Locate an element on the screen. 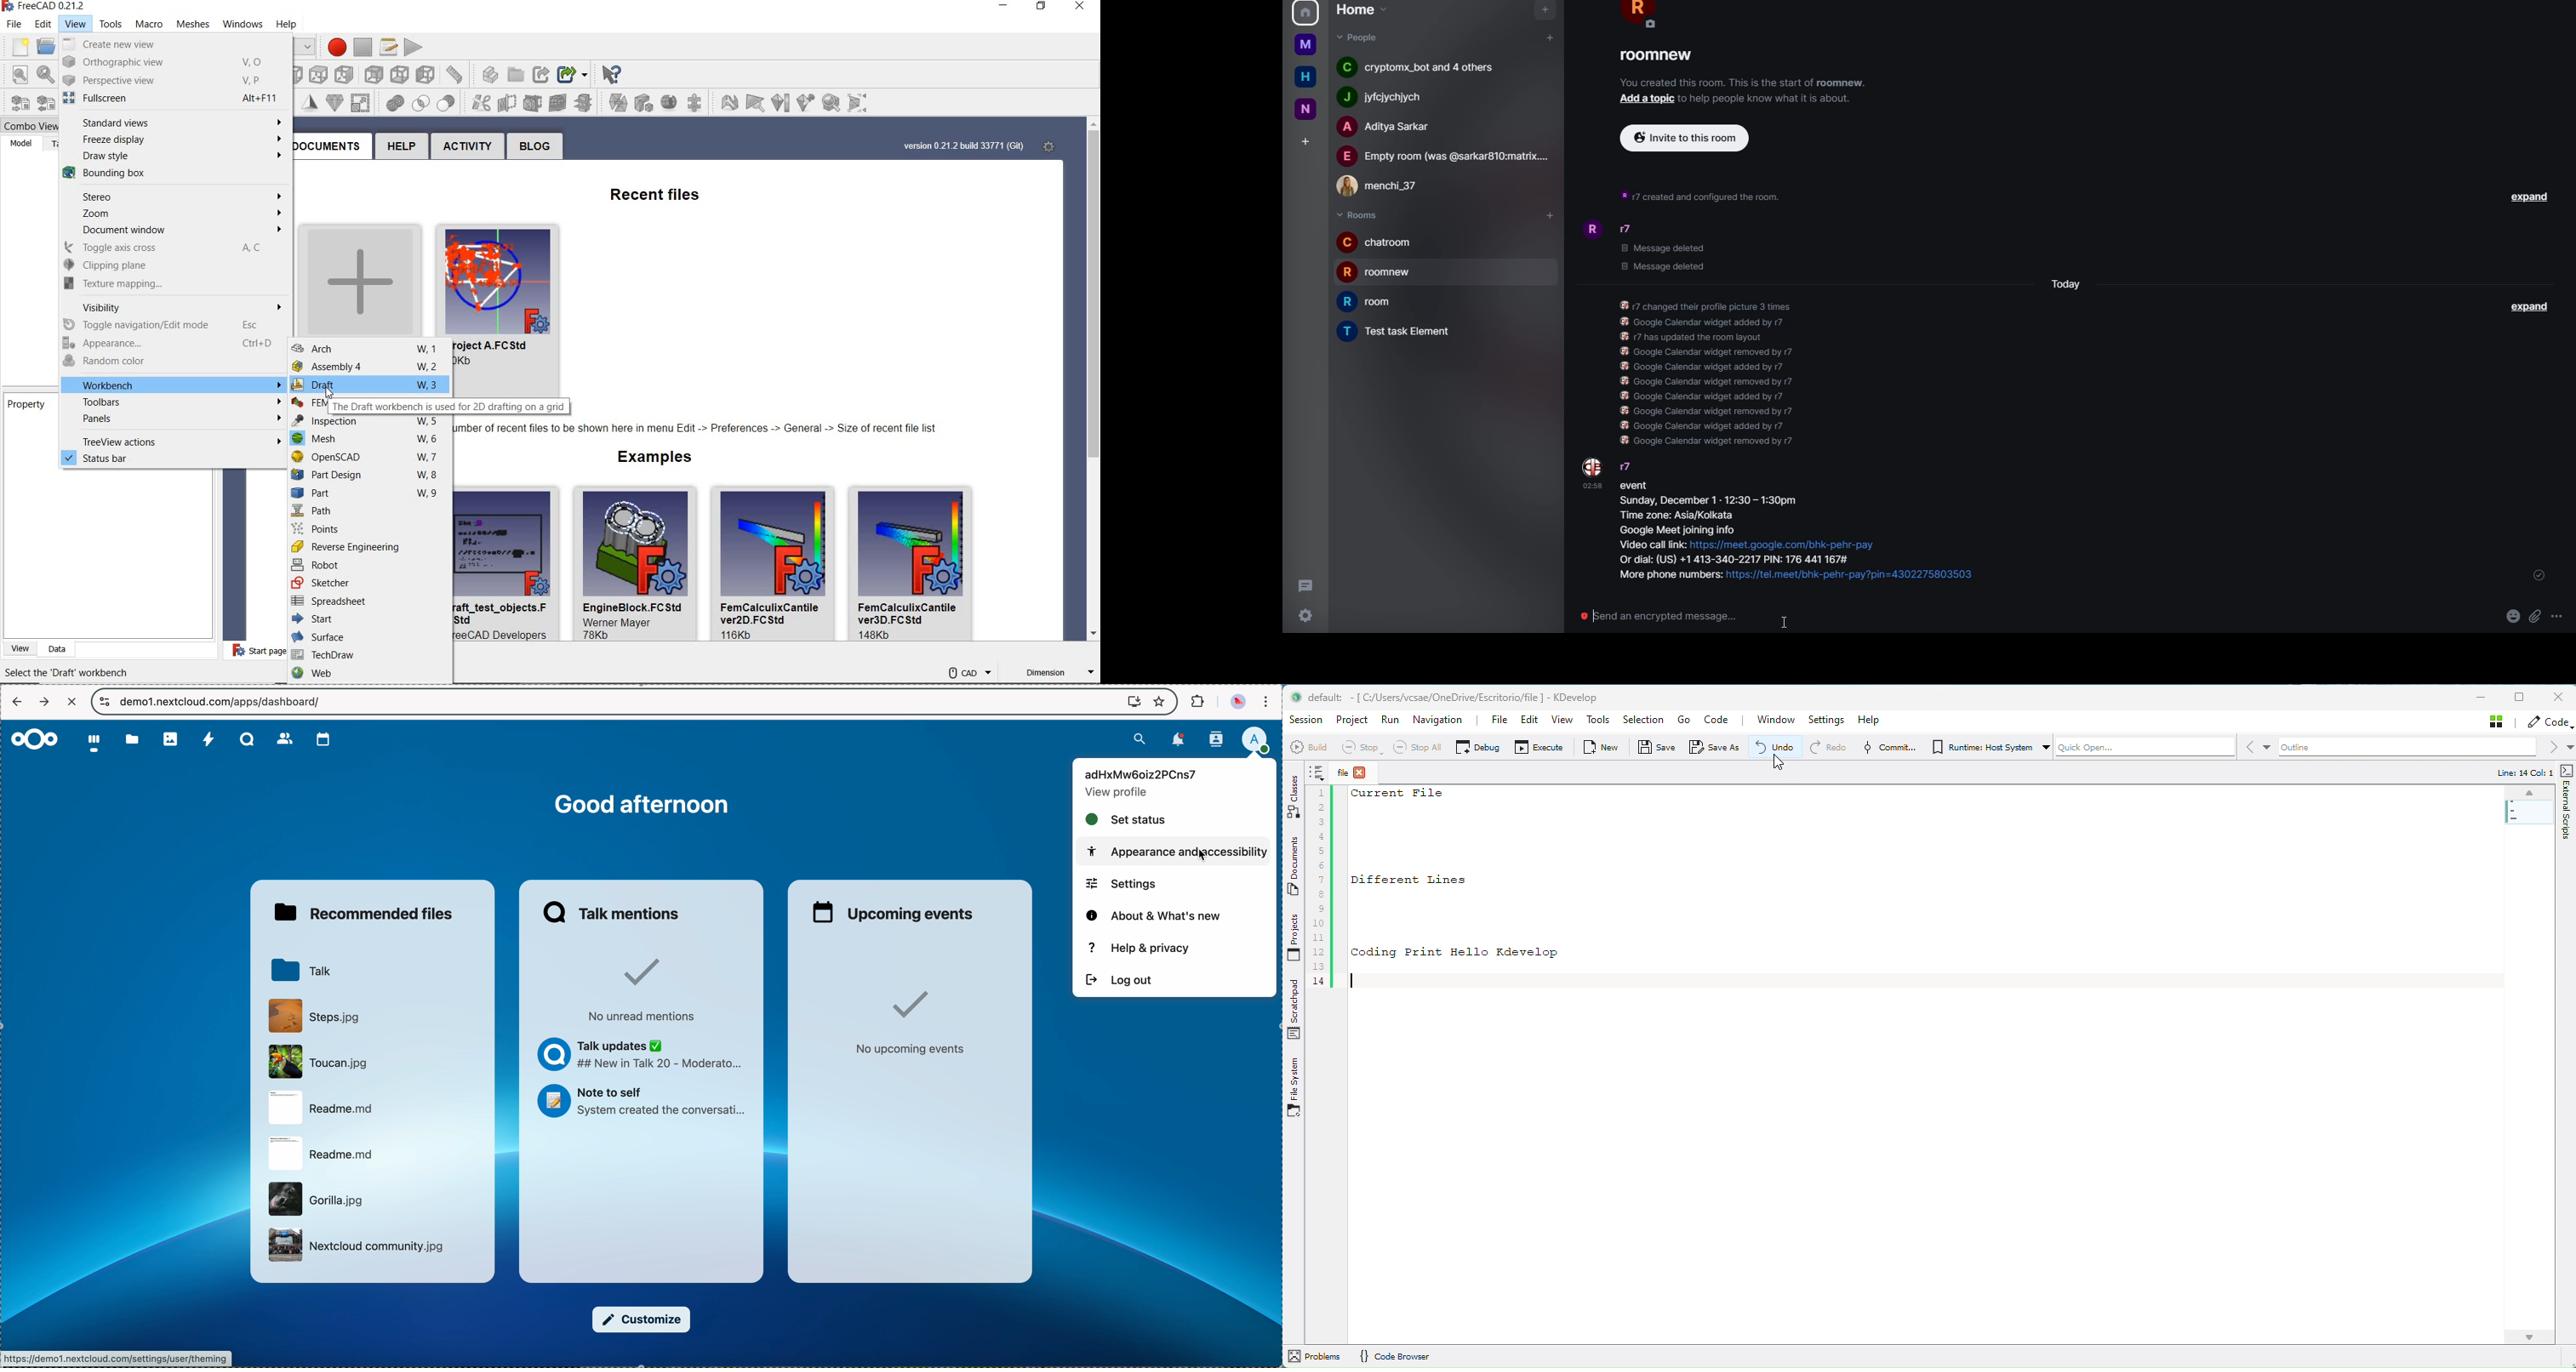  view profile is located at coordinates (1116, 794).